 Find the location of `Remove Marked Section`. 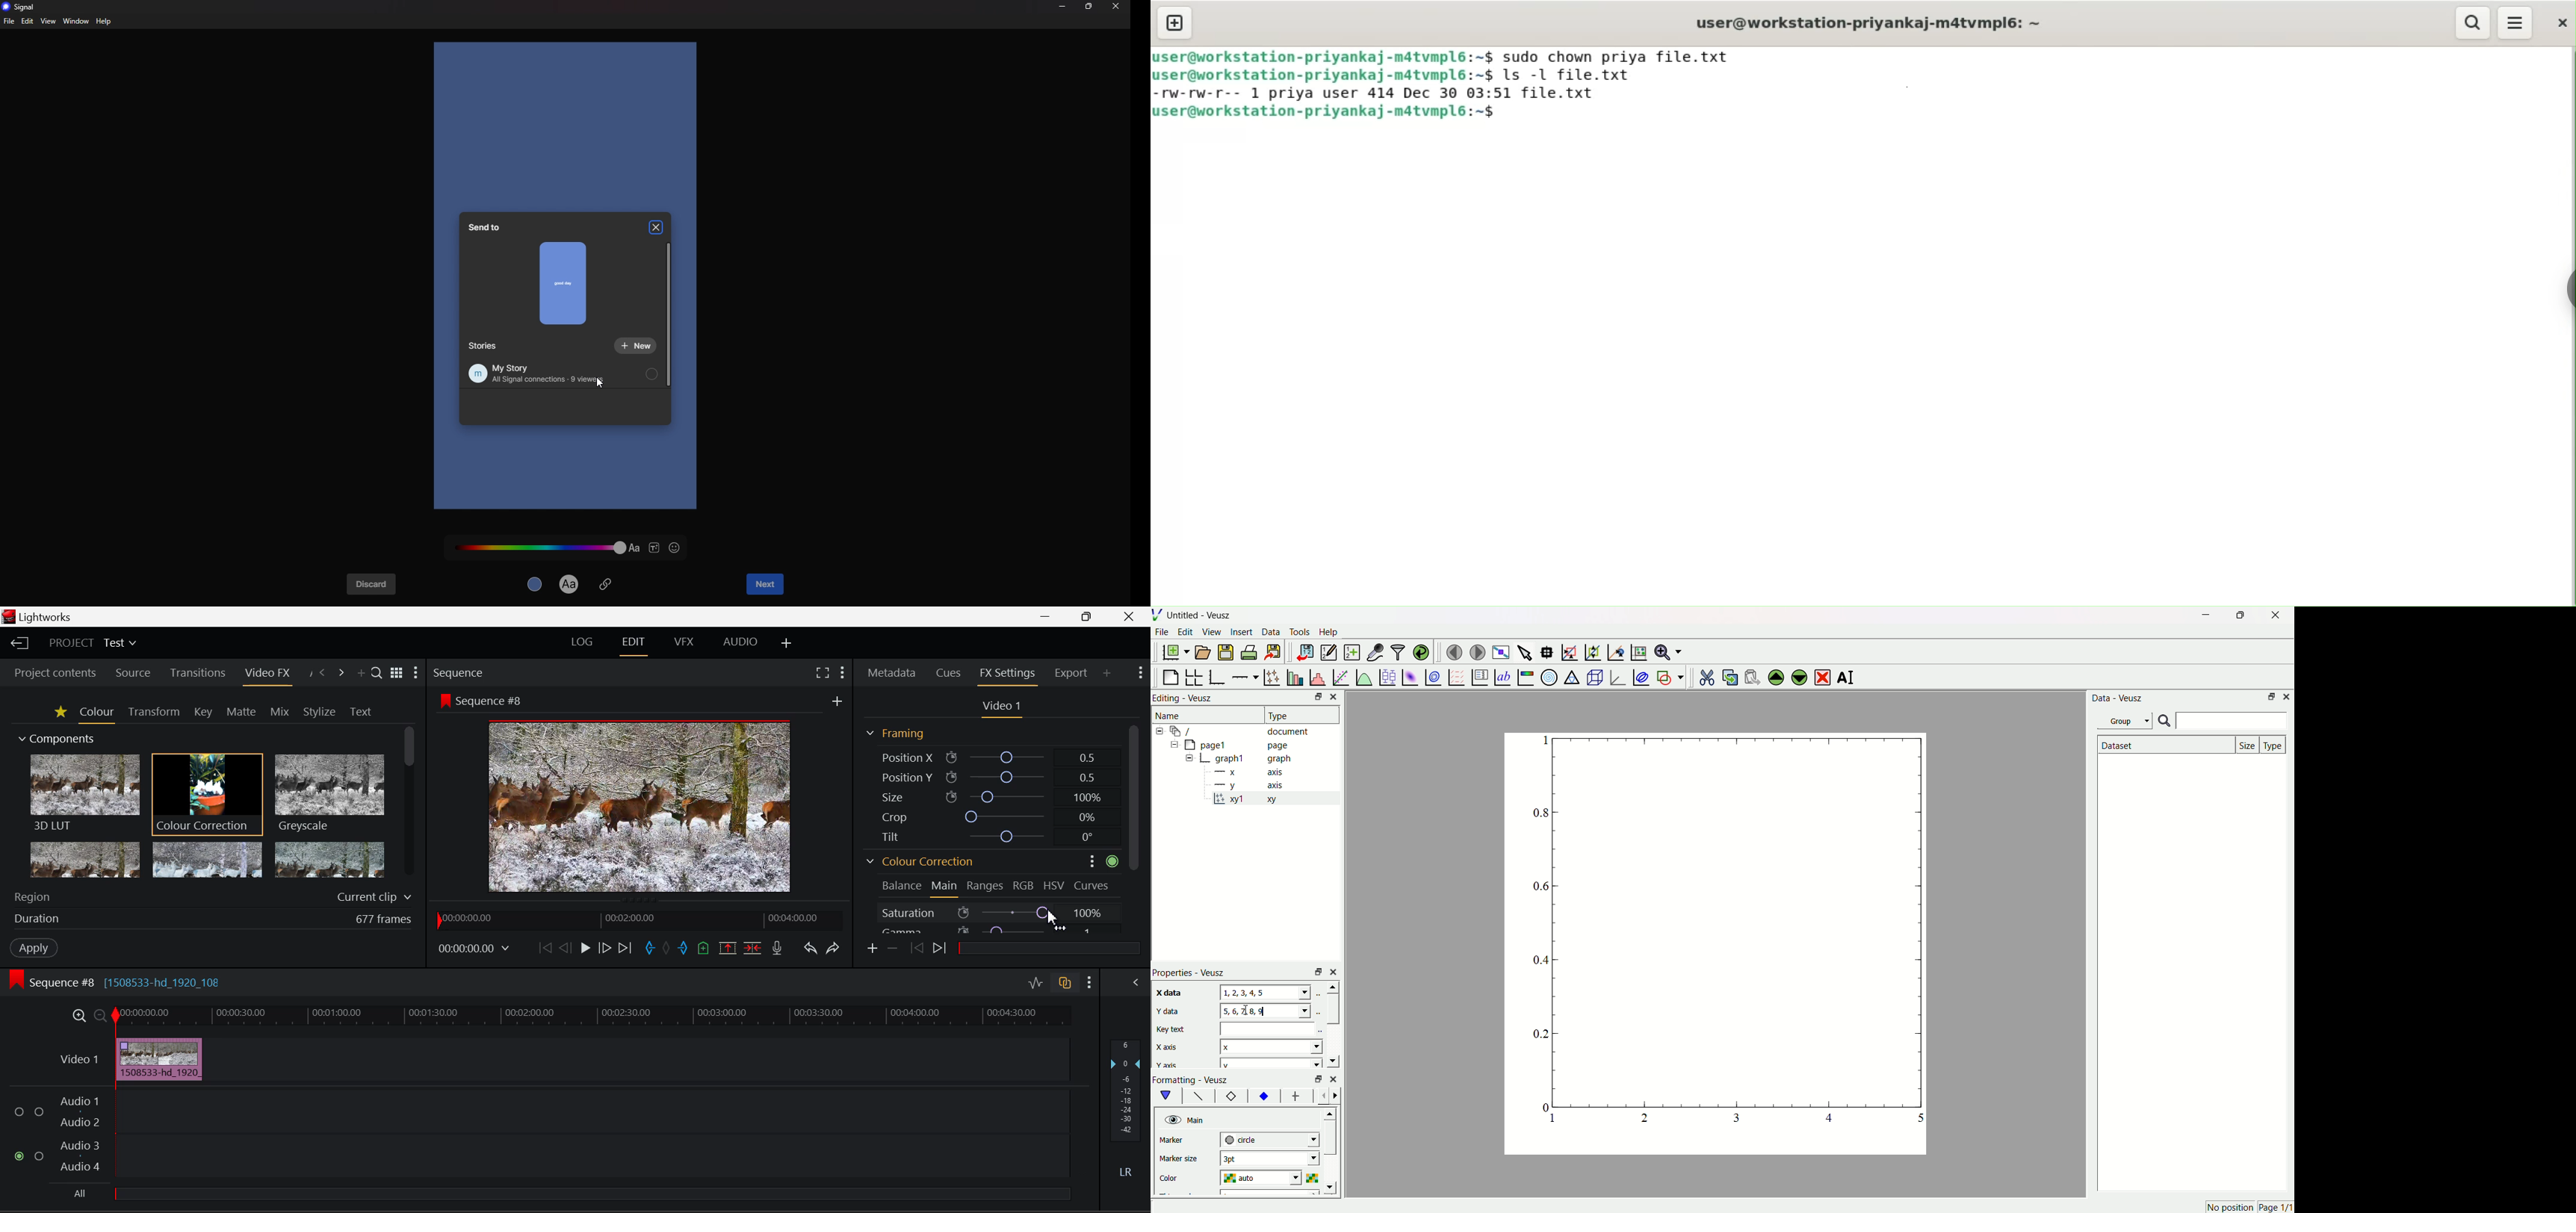

Remove Marked Section is located at coordinates (727, 948).